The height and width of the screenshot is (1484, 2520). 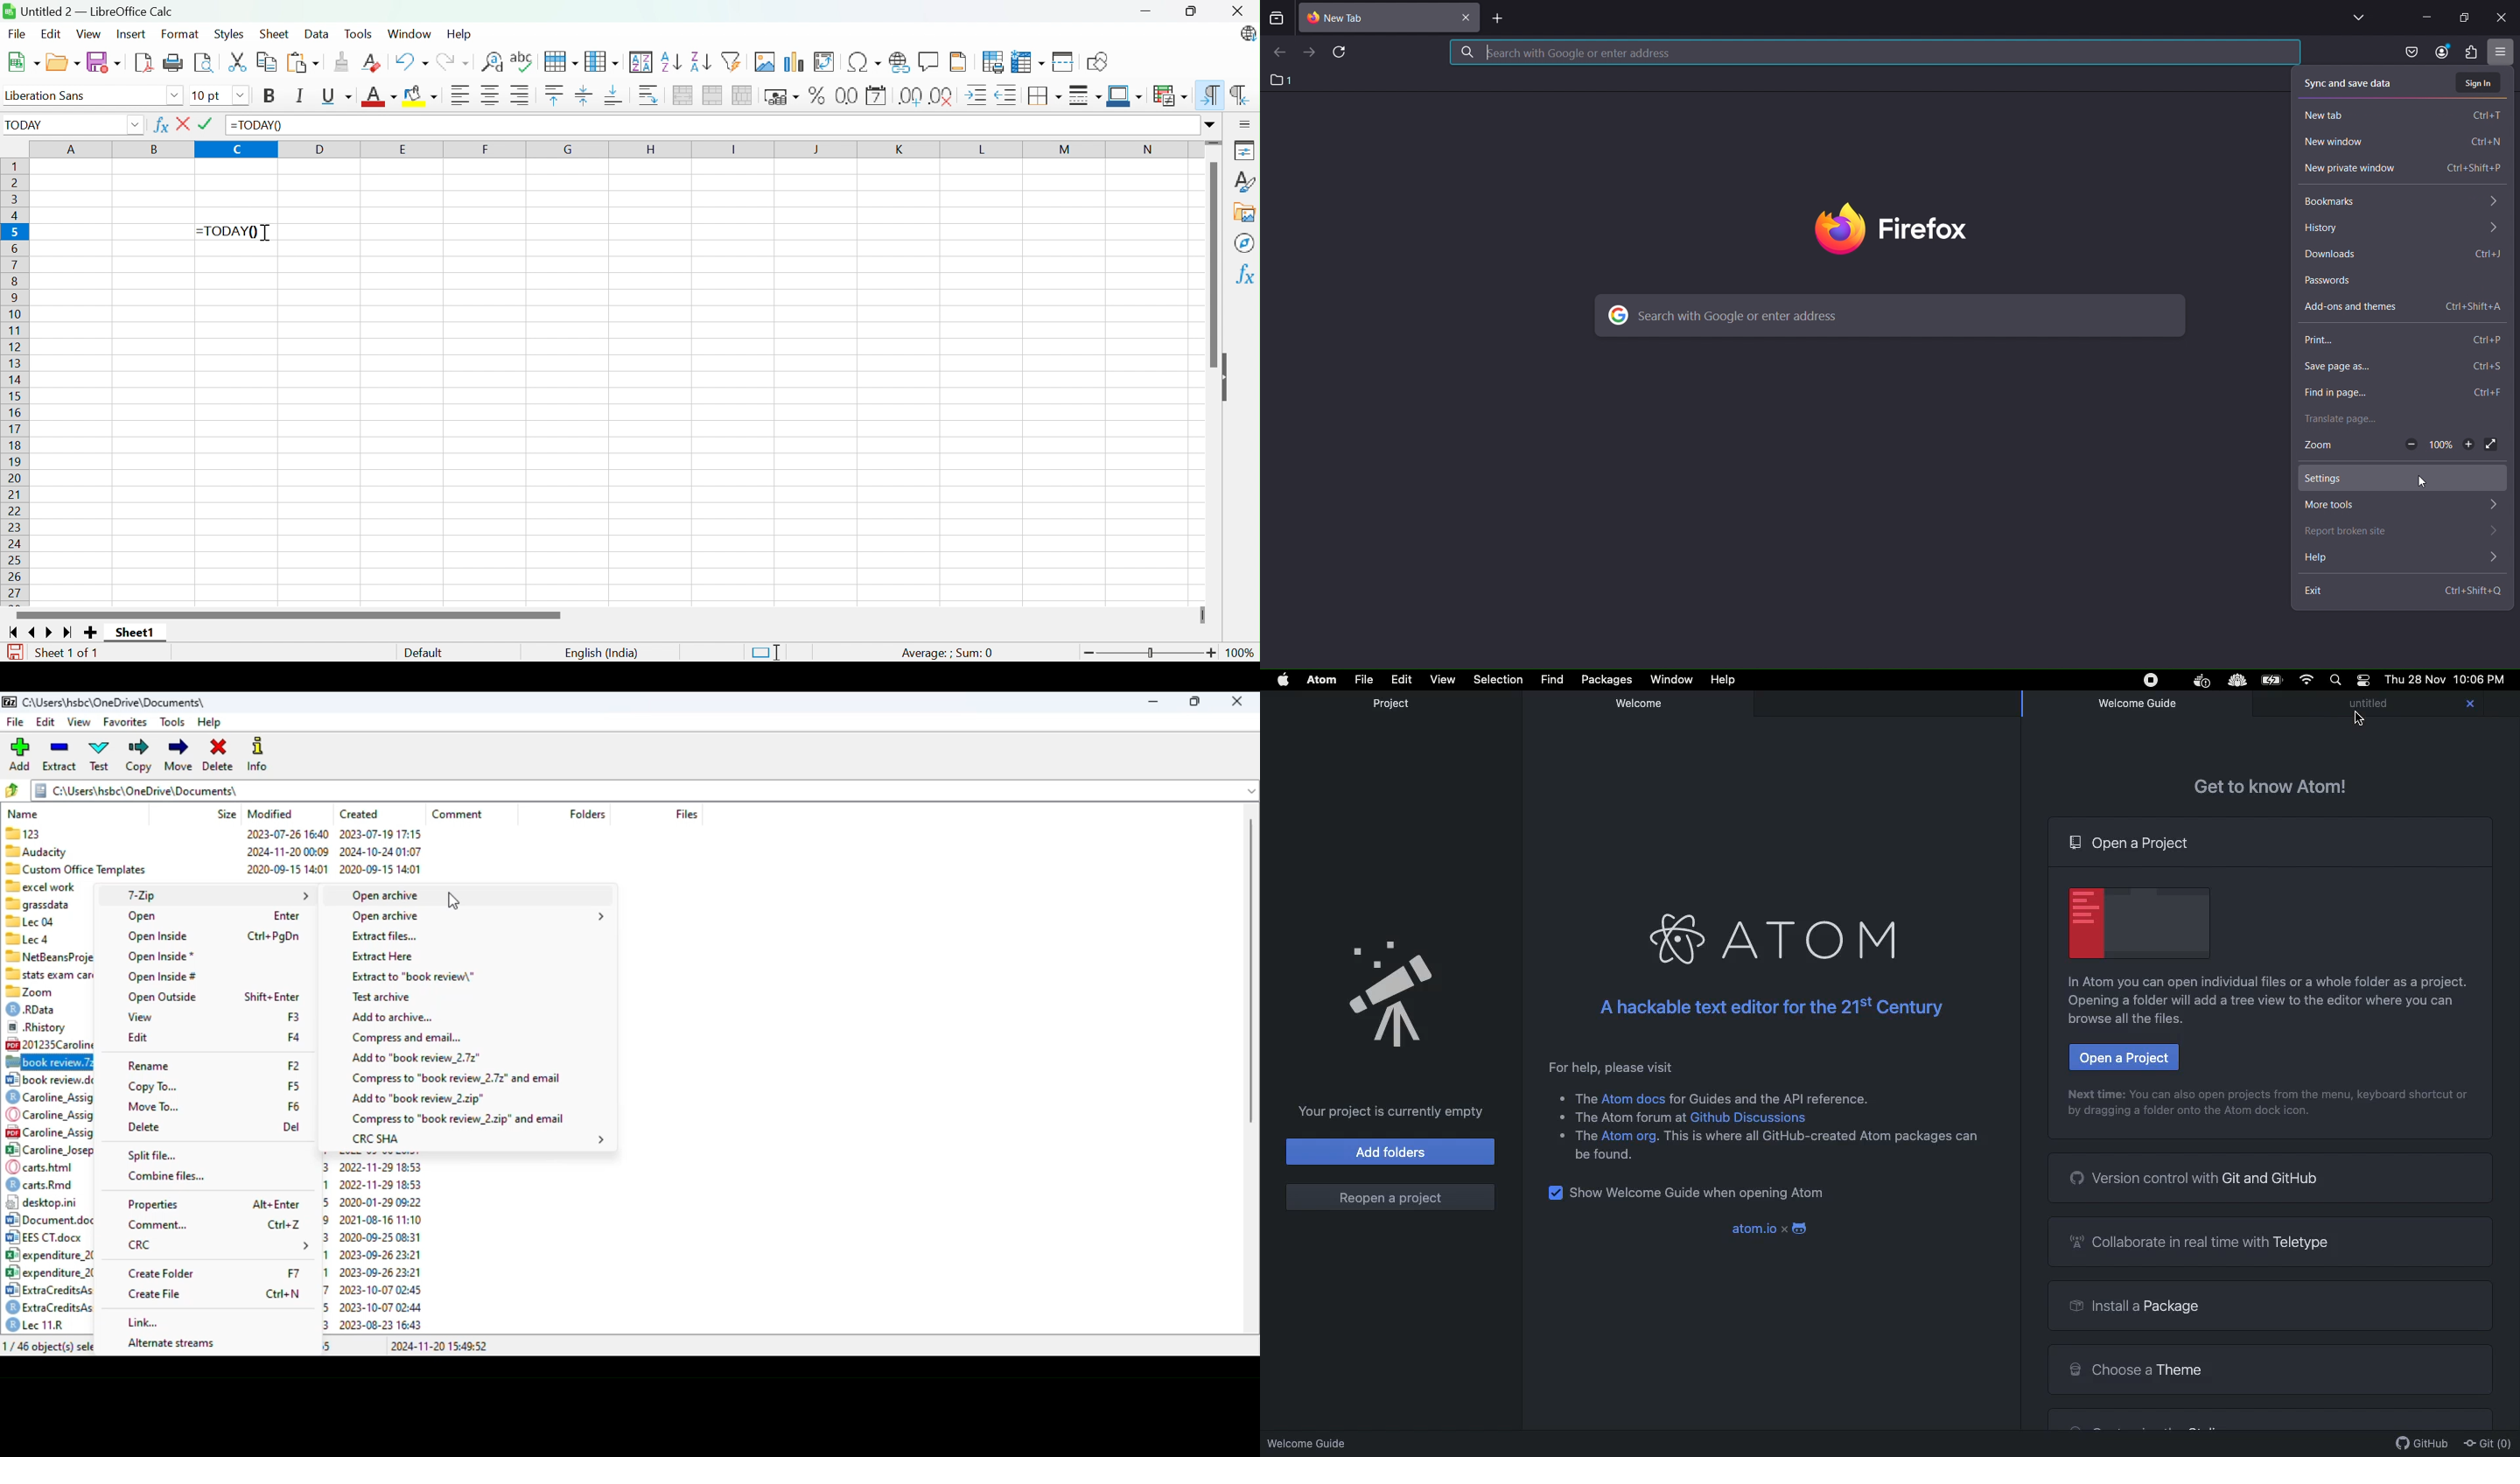 What do you see at coordinates (2468, 706) in the screenshot?
I see `Close` at bounding box center [2468, 706].